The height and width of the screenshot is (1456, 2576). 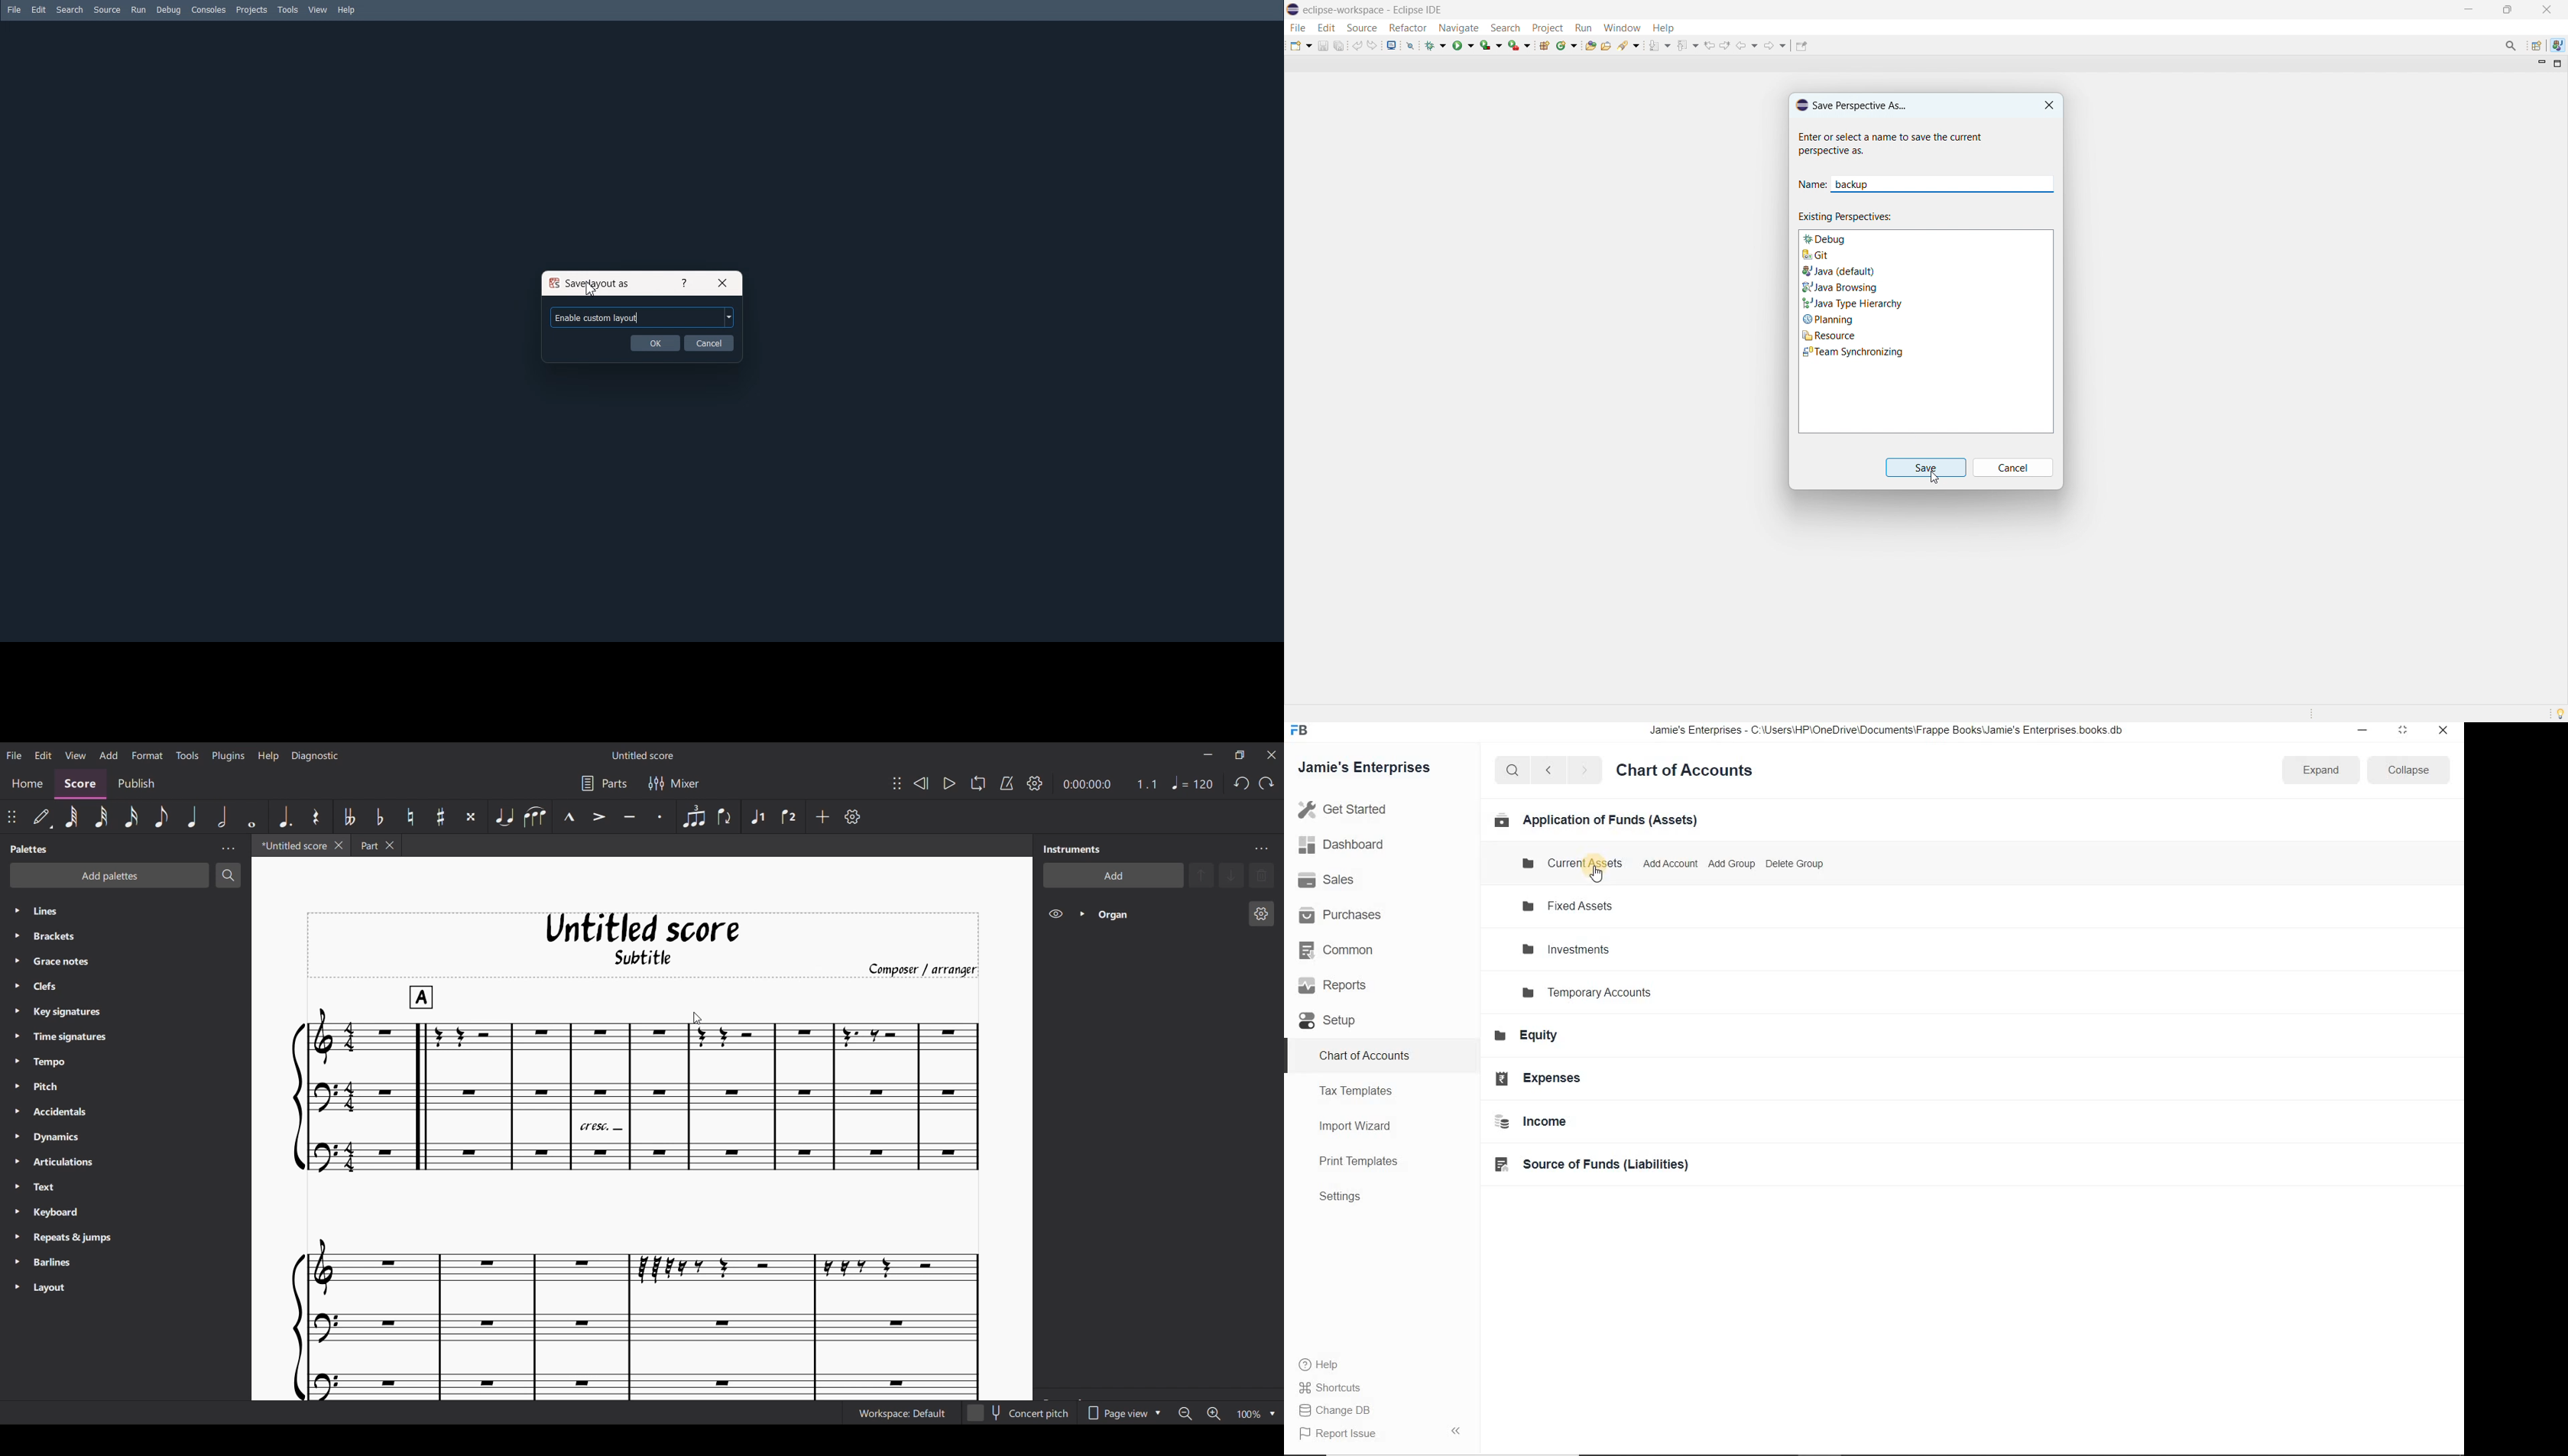 What do you see at coordinates (698, 1019) in the screenshot?
I see `Cursor` at bounding box center [698, 1019].